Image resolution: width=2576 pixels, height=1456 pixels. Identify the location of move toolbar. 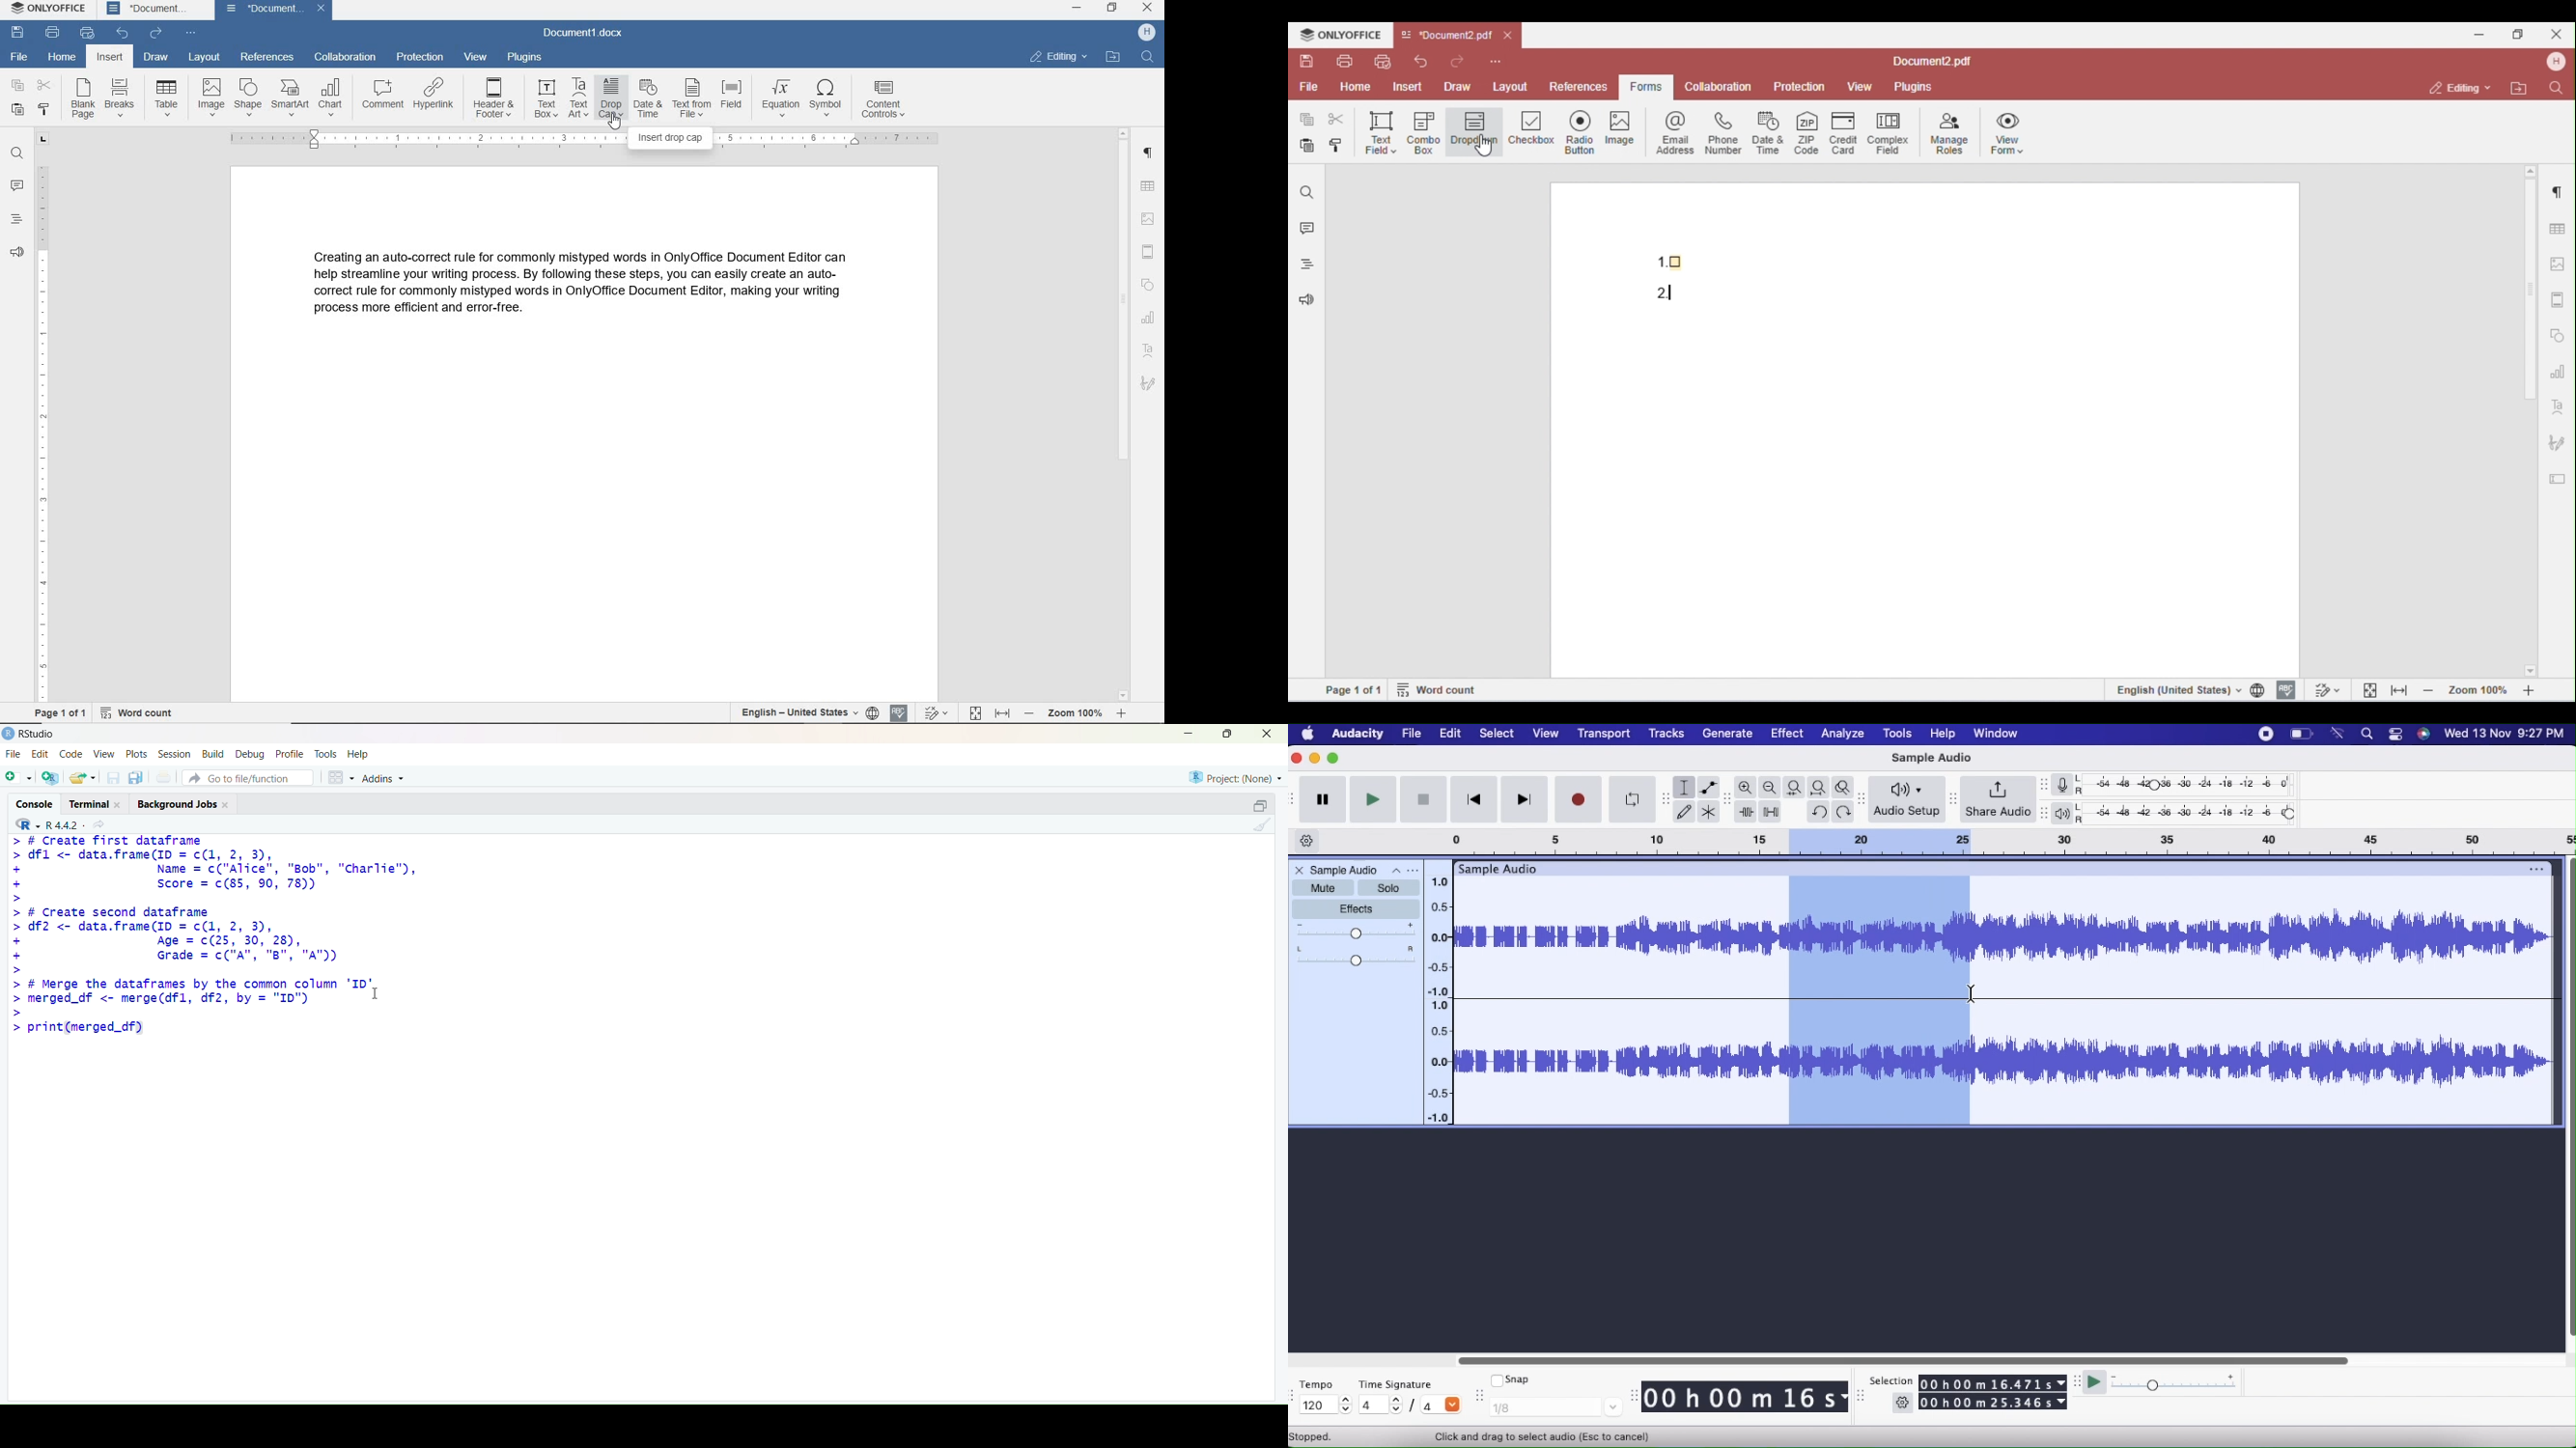
(2045, 784).